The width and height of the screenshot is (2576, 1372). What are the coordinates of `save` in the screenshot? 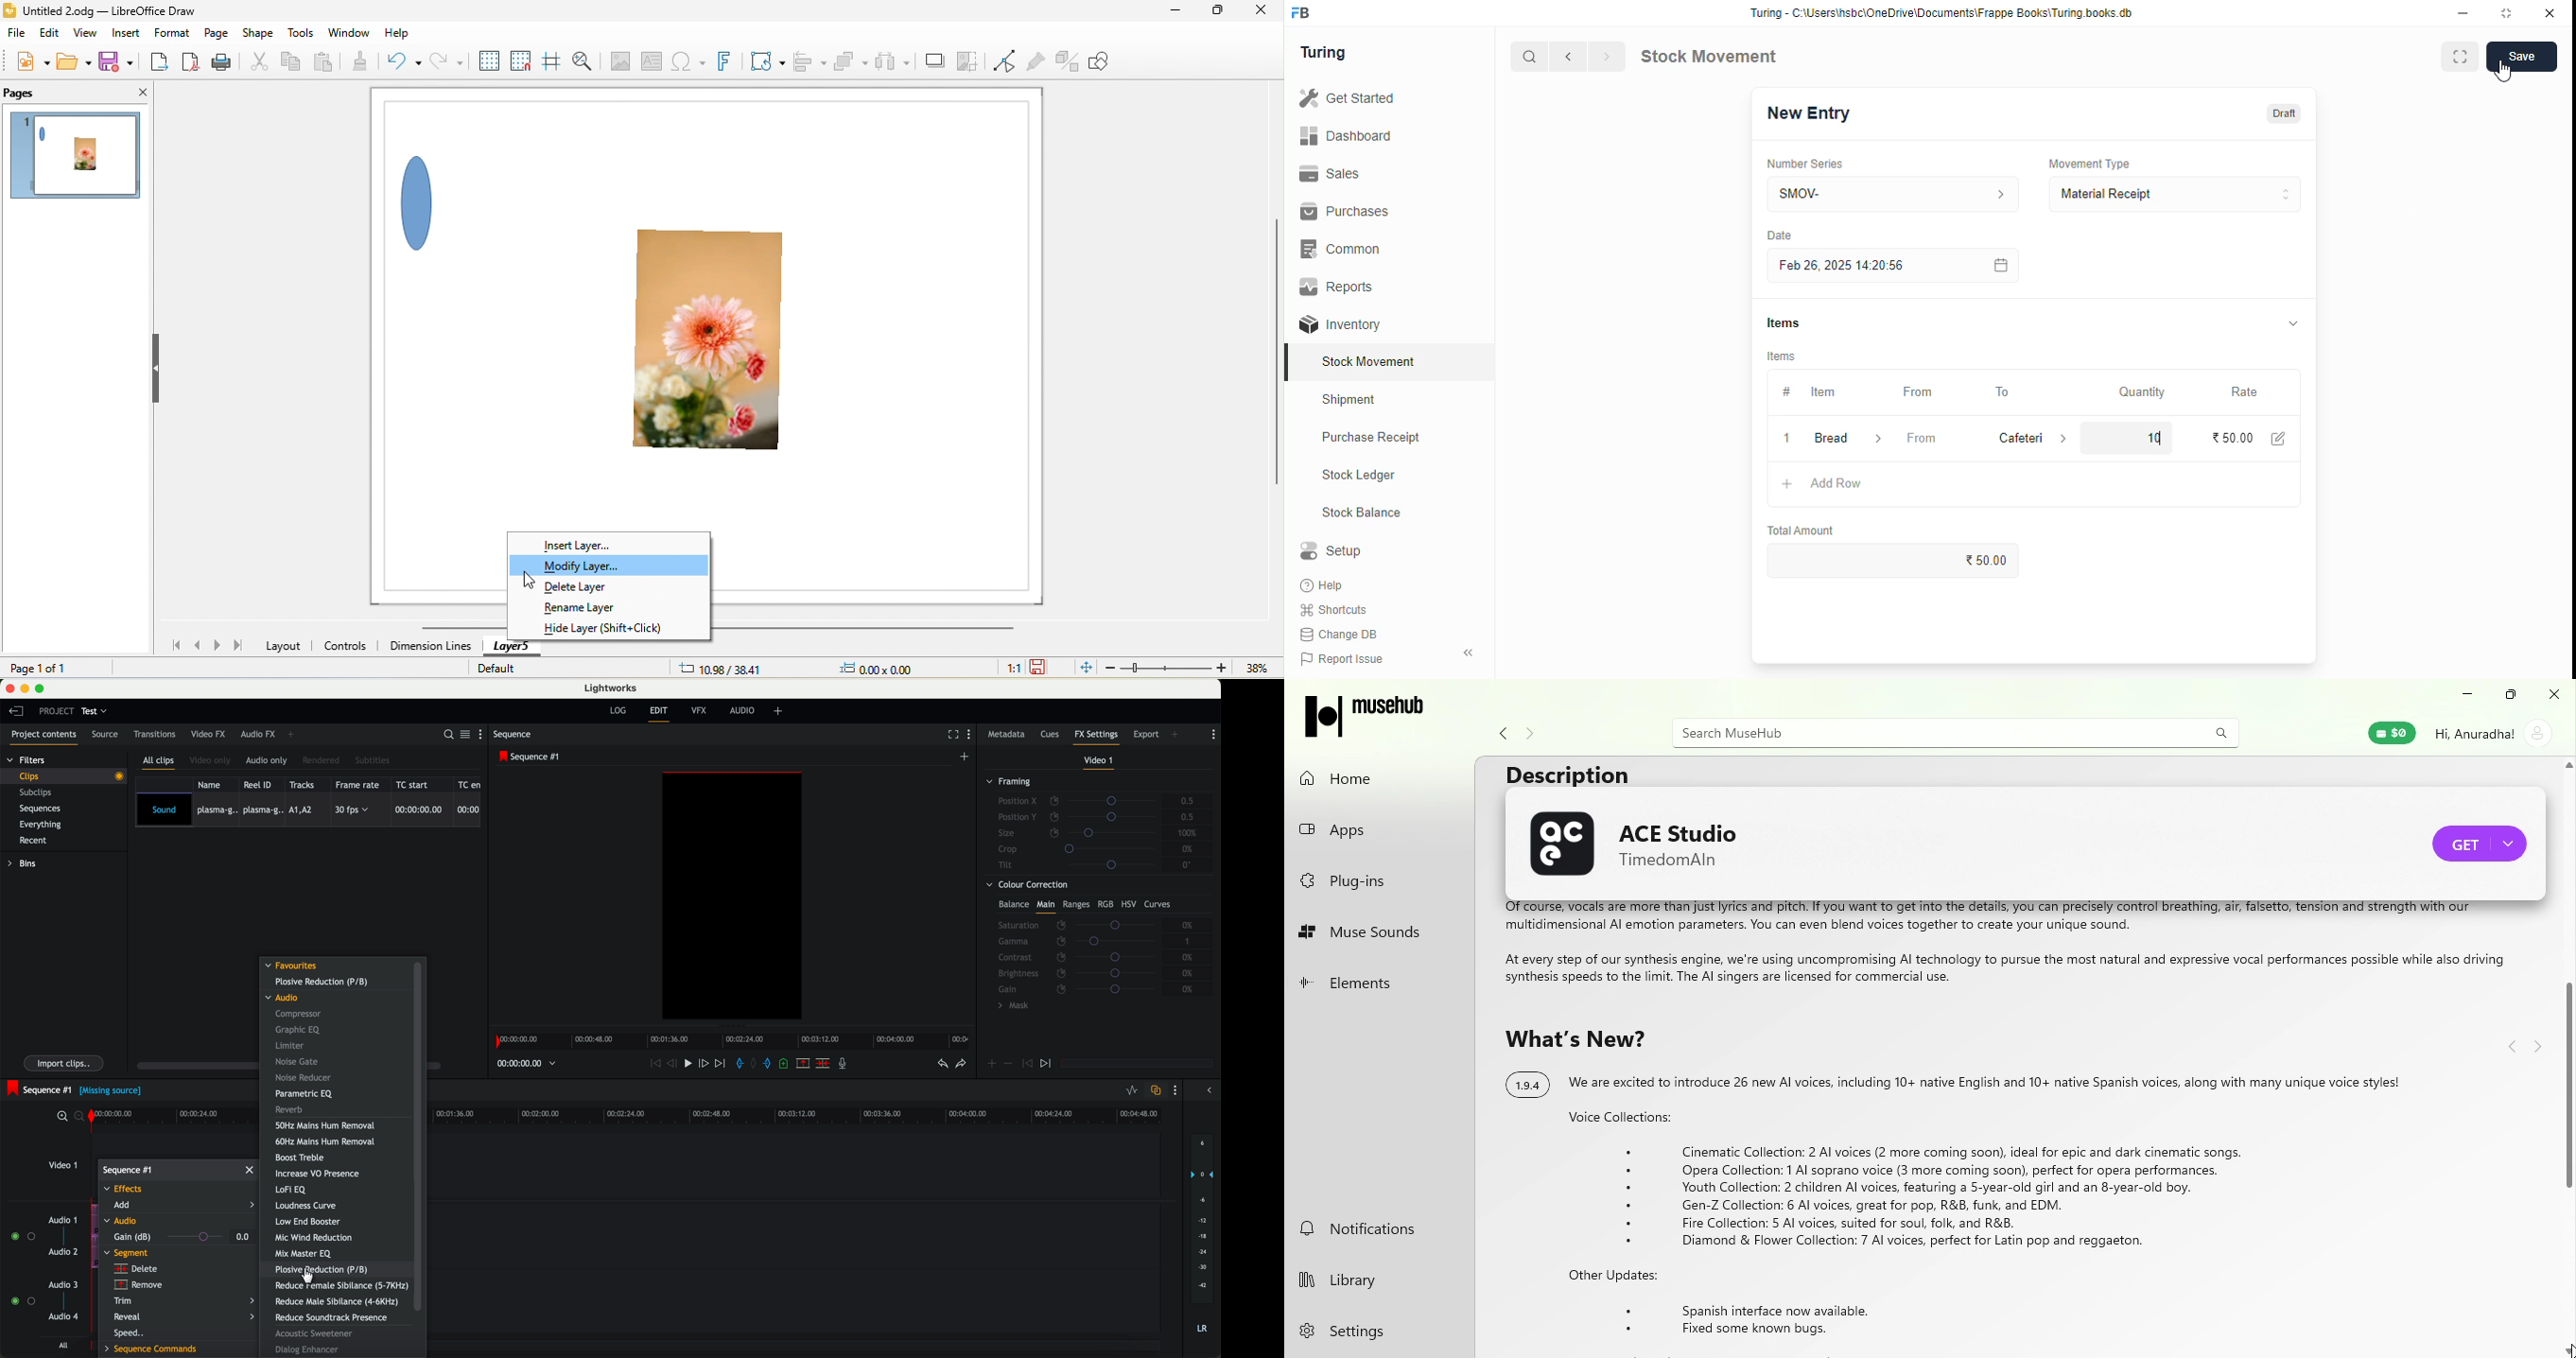 It's located at (114, 61).